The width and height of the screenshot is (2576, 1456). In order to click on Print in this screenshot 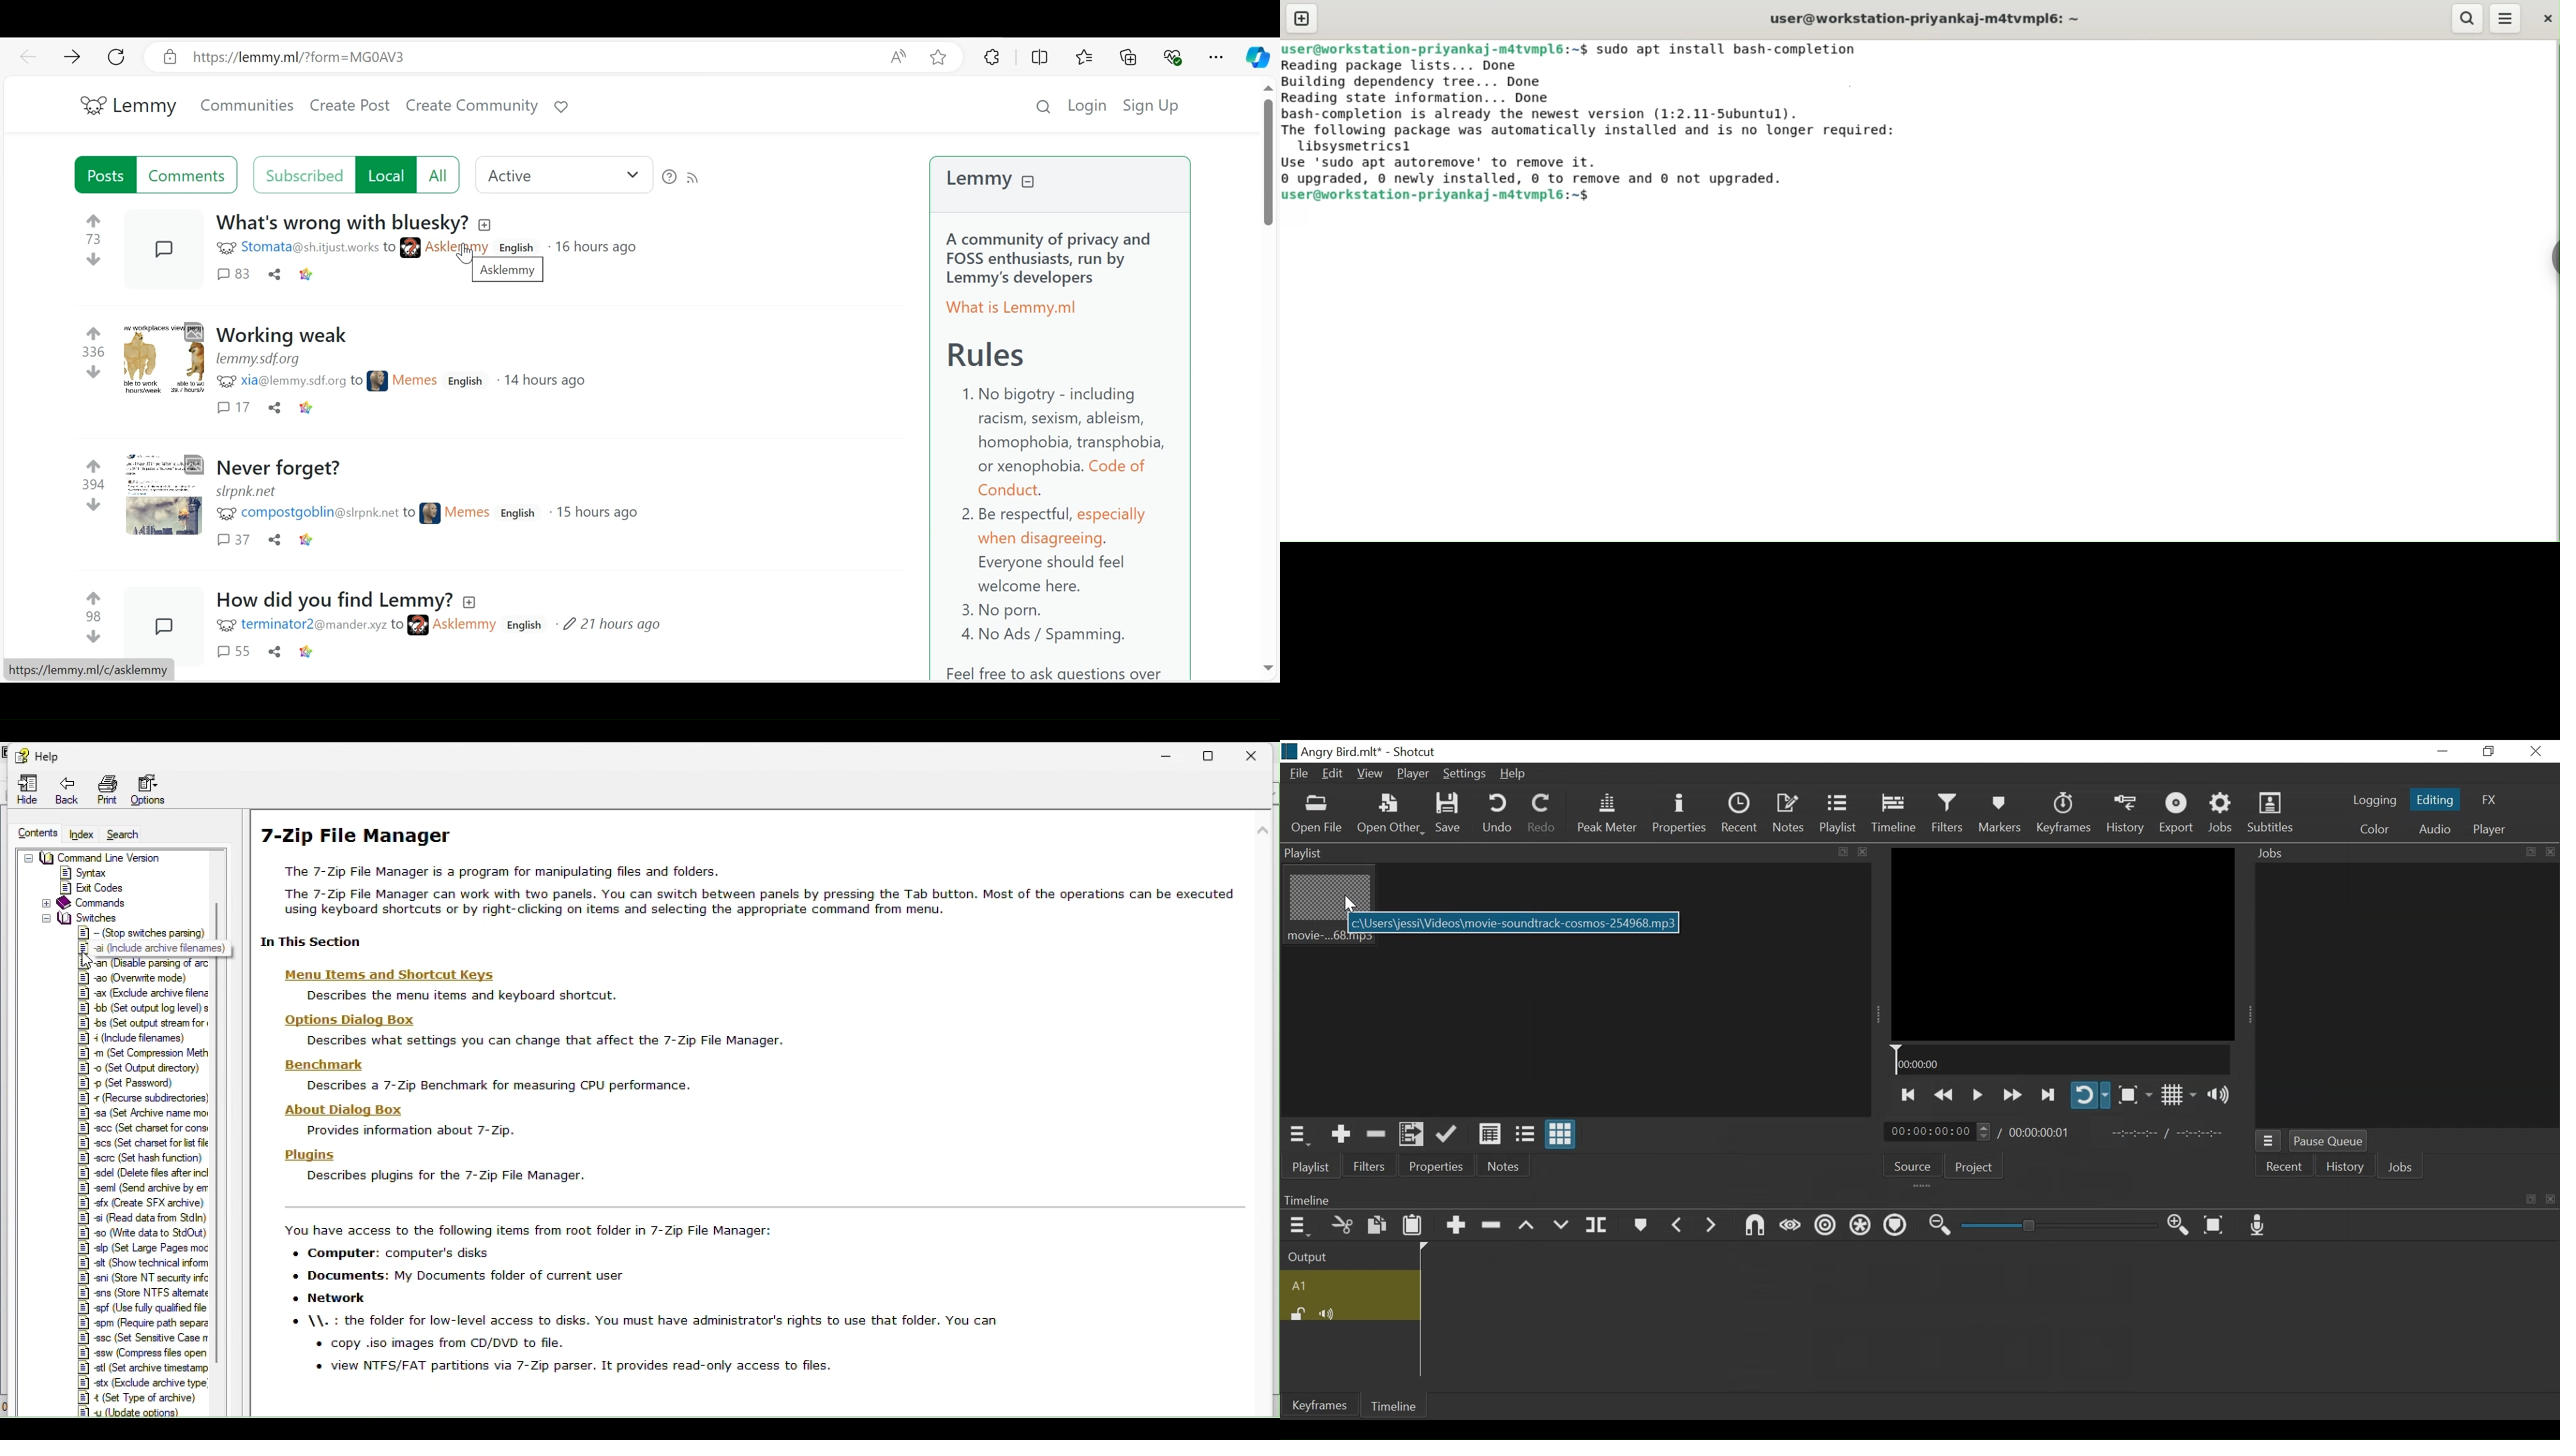, I will do `click(103, 787)`.